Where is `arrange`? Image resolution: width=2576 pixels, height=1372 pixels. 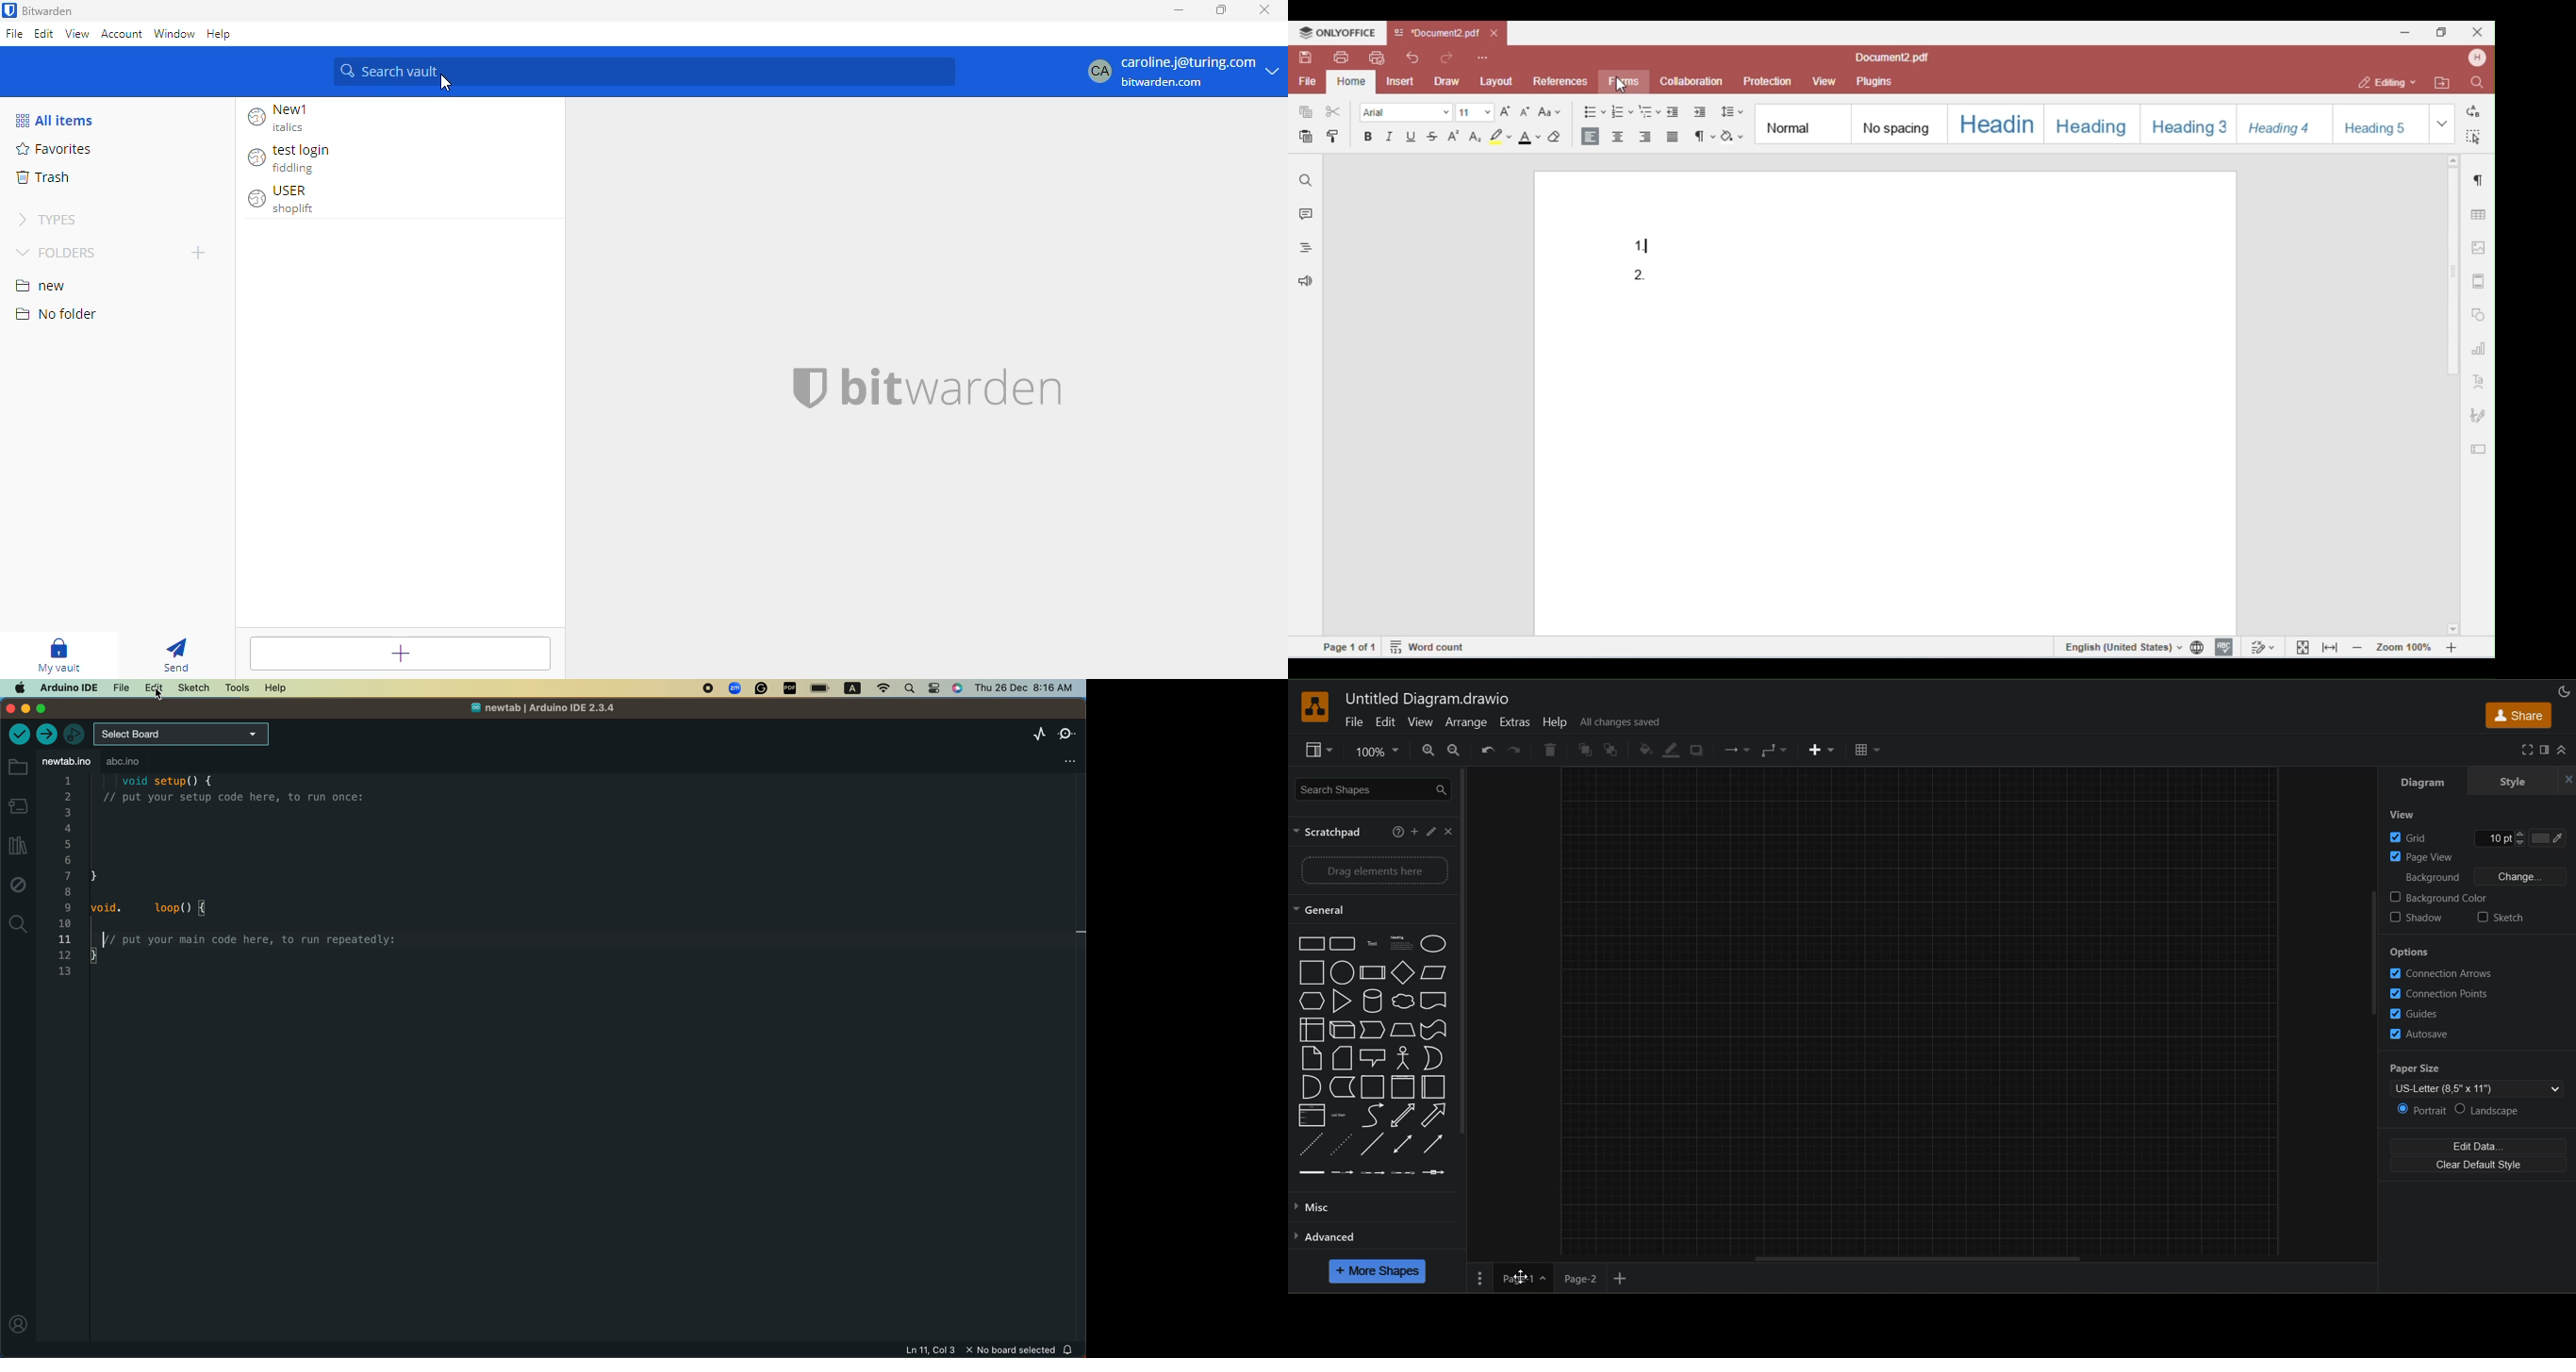 arrange is located at coordinates (1467, 723).